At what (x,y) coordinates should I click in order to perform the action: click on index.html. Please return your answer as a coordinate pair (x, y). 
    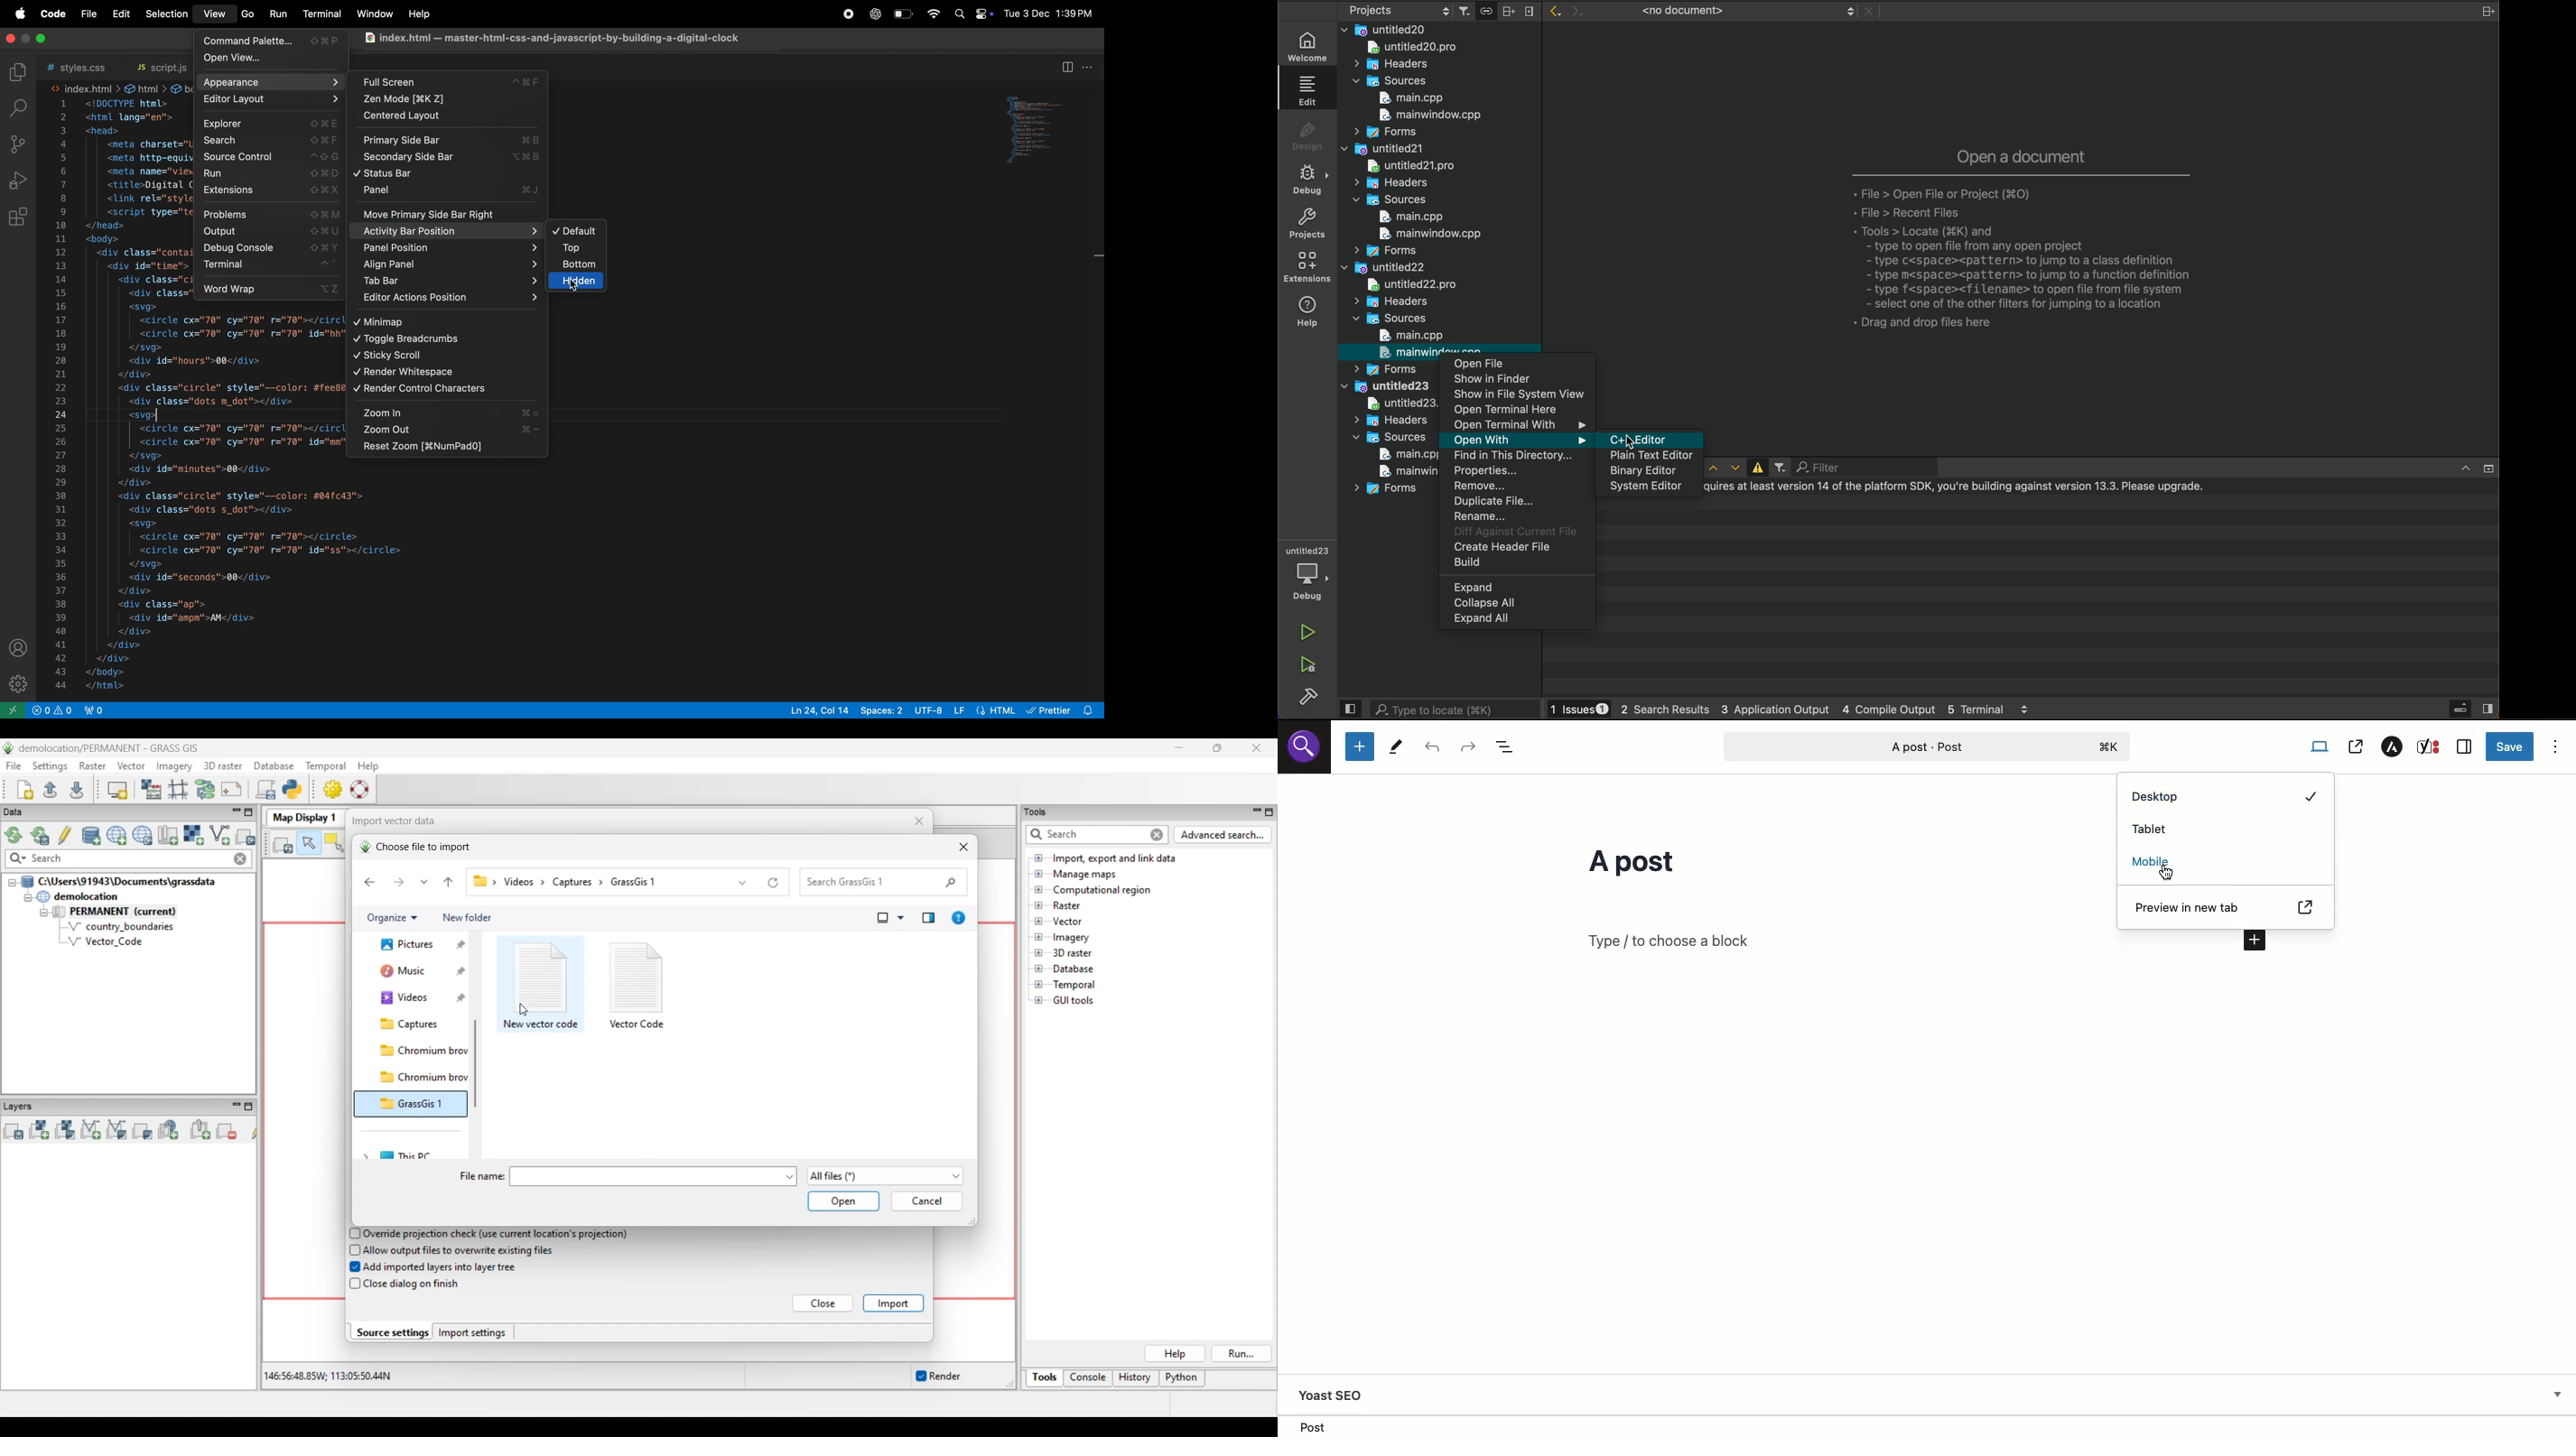
    Looking at the image, I should click on (84, 88).